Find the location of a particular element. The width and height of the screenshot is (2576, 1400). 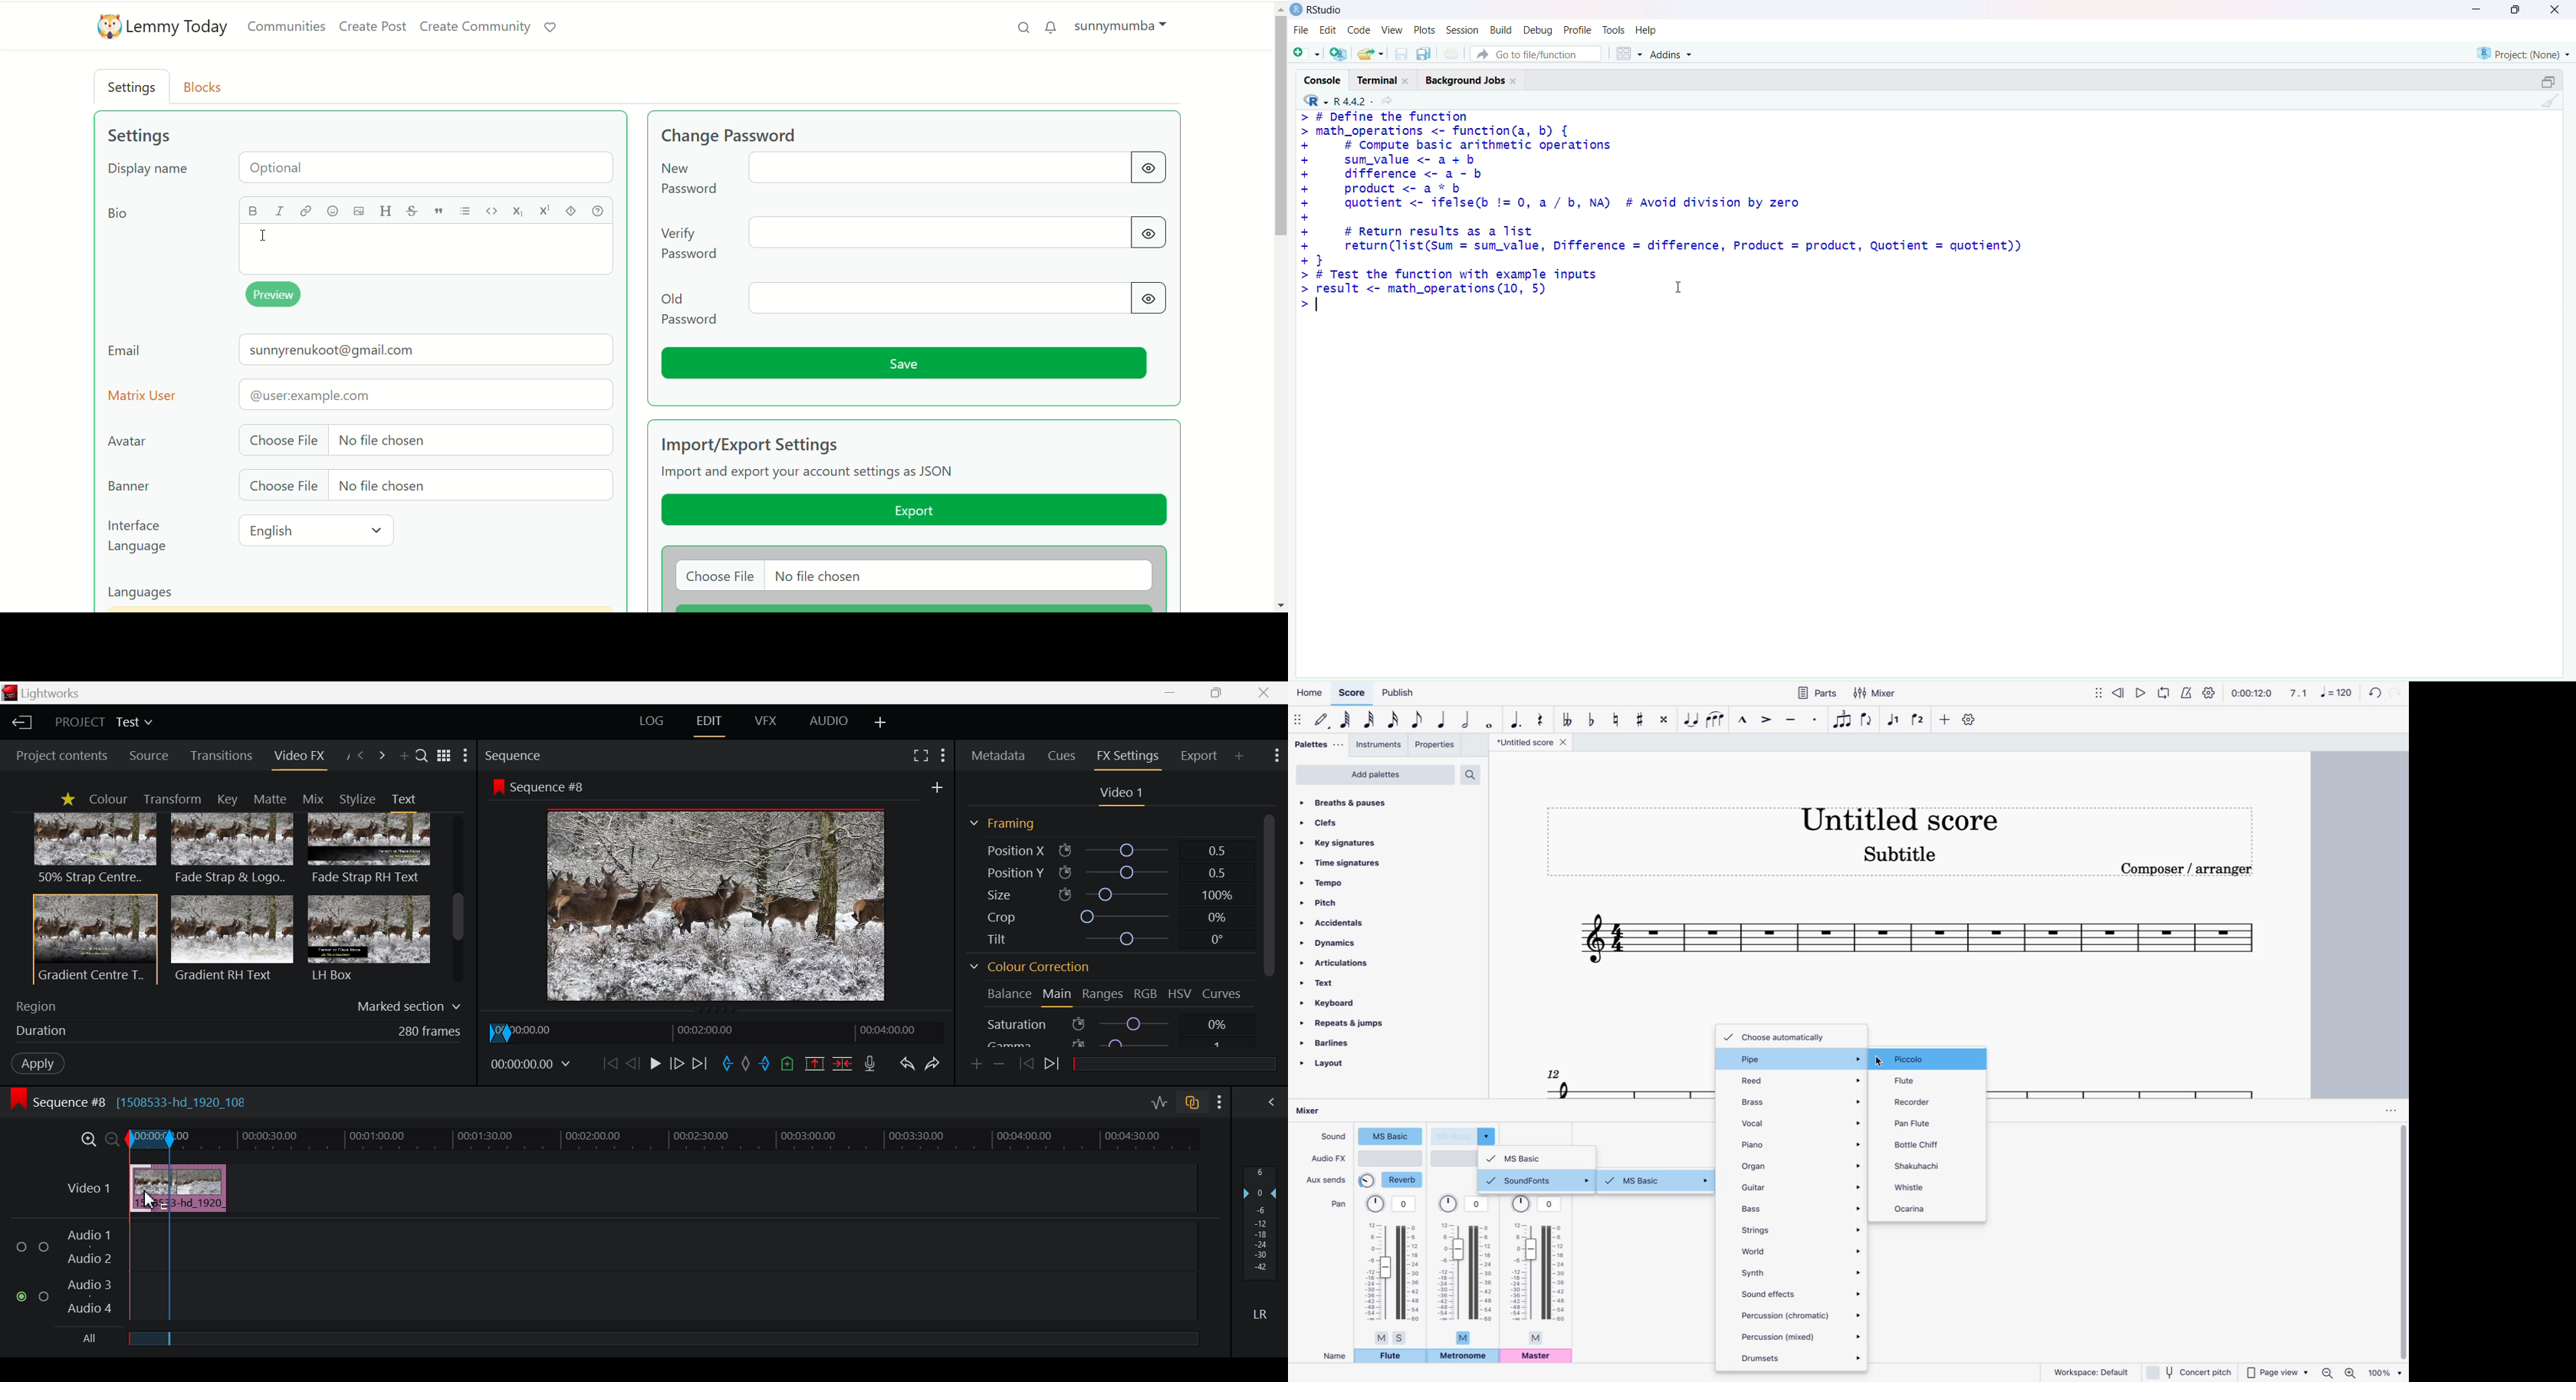

settings is located at coordinates (138, 136).